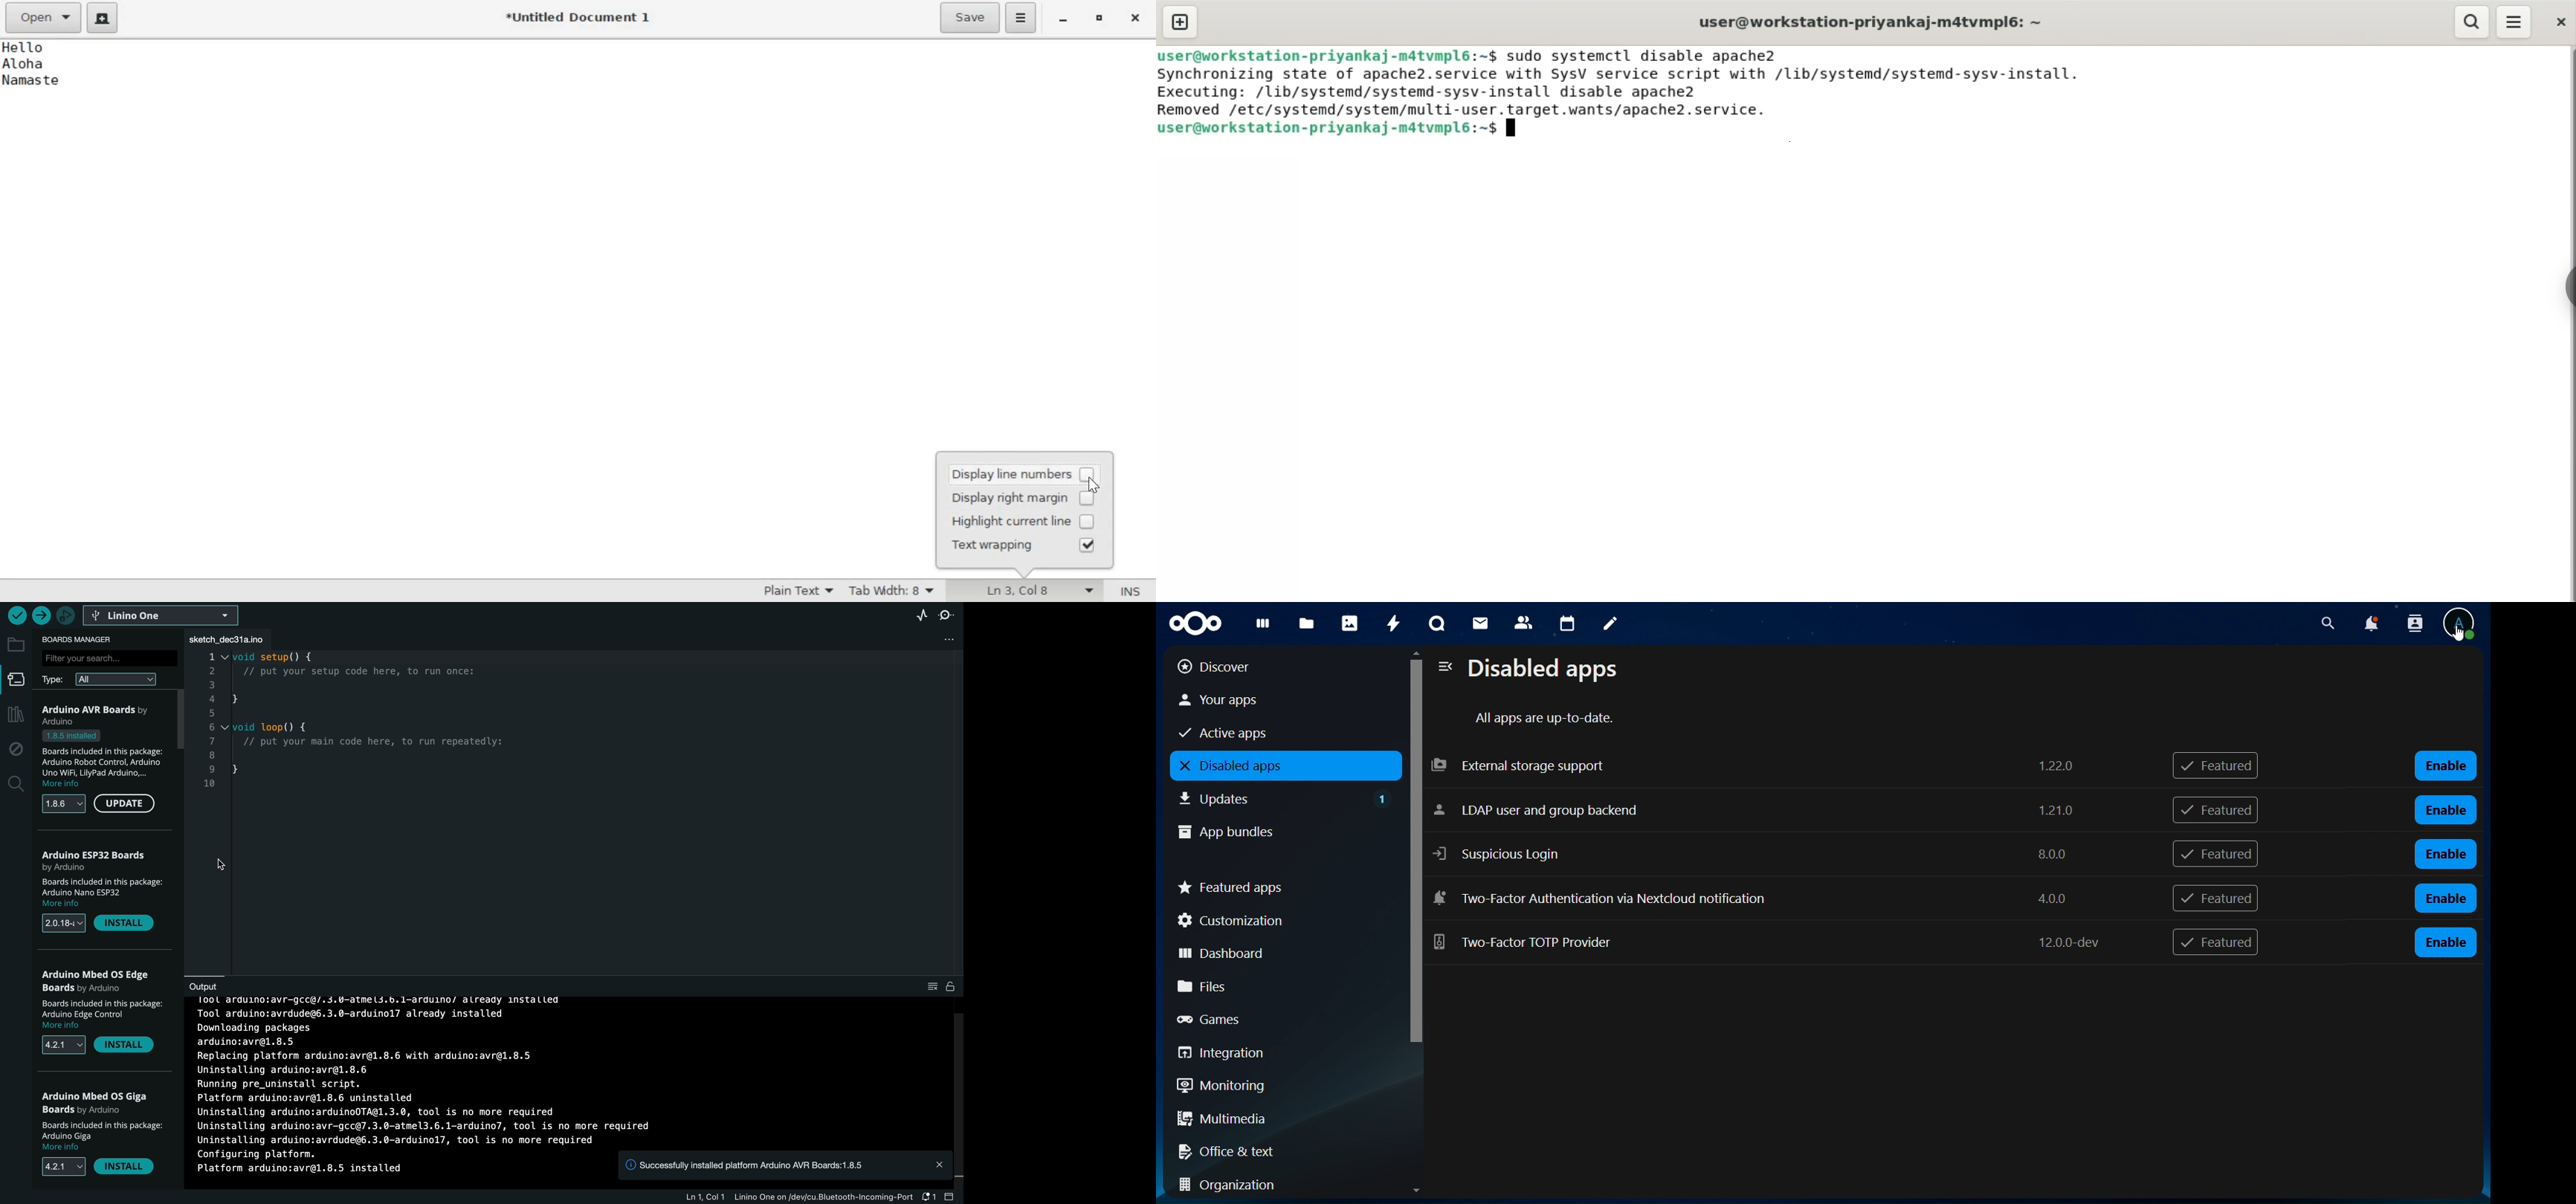 The height and width of the screenshot is (1204, 2576). What do you see at coordinates (1285, 797) in the screenshot?
I see `updates` at bounding box center [1285, 797].